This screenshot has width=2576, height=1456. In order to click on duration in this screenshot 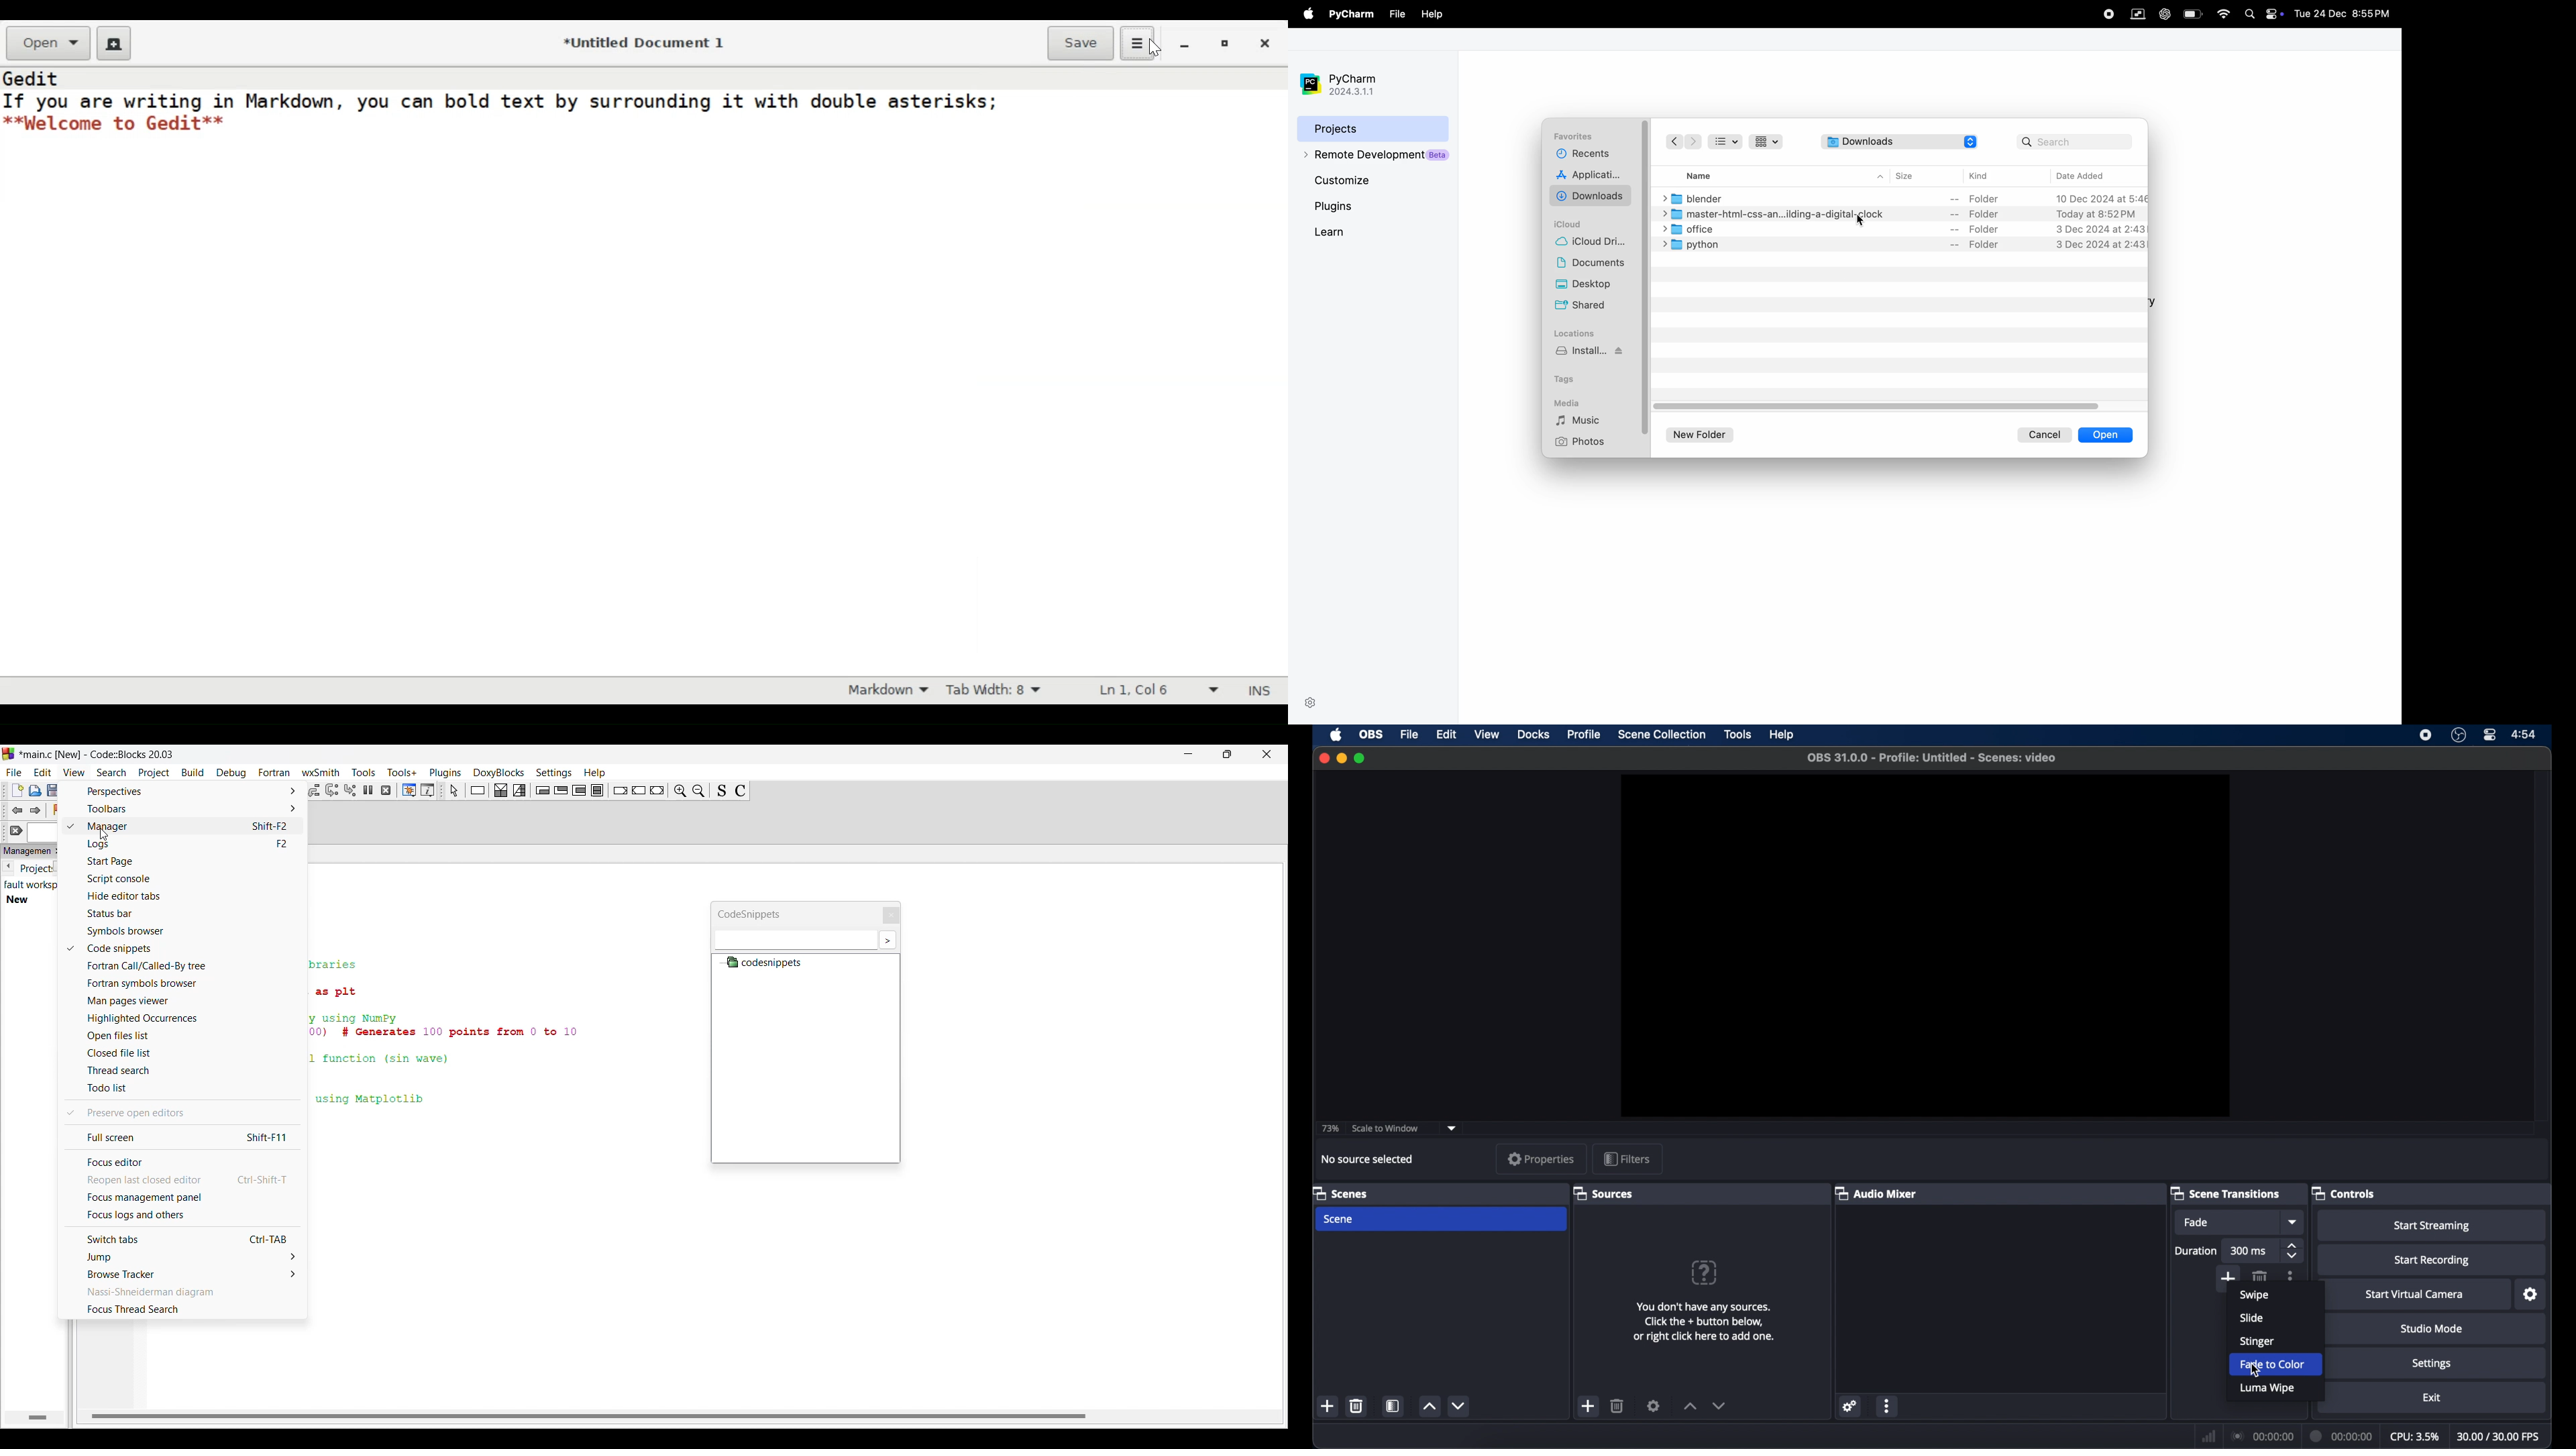, I will do `click(2196, 1250)`.